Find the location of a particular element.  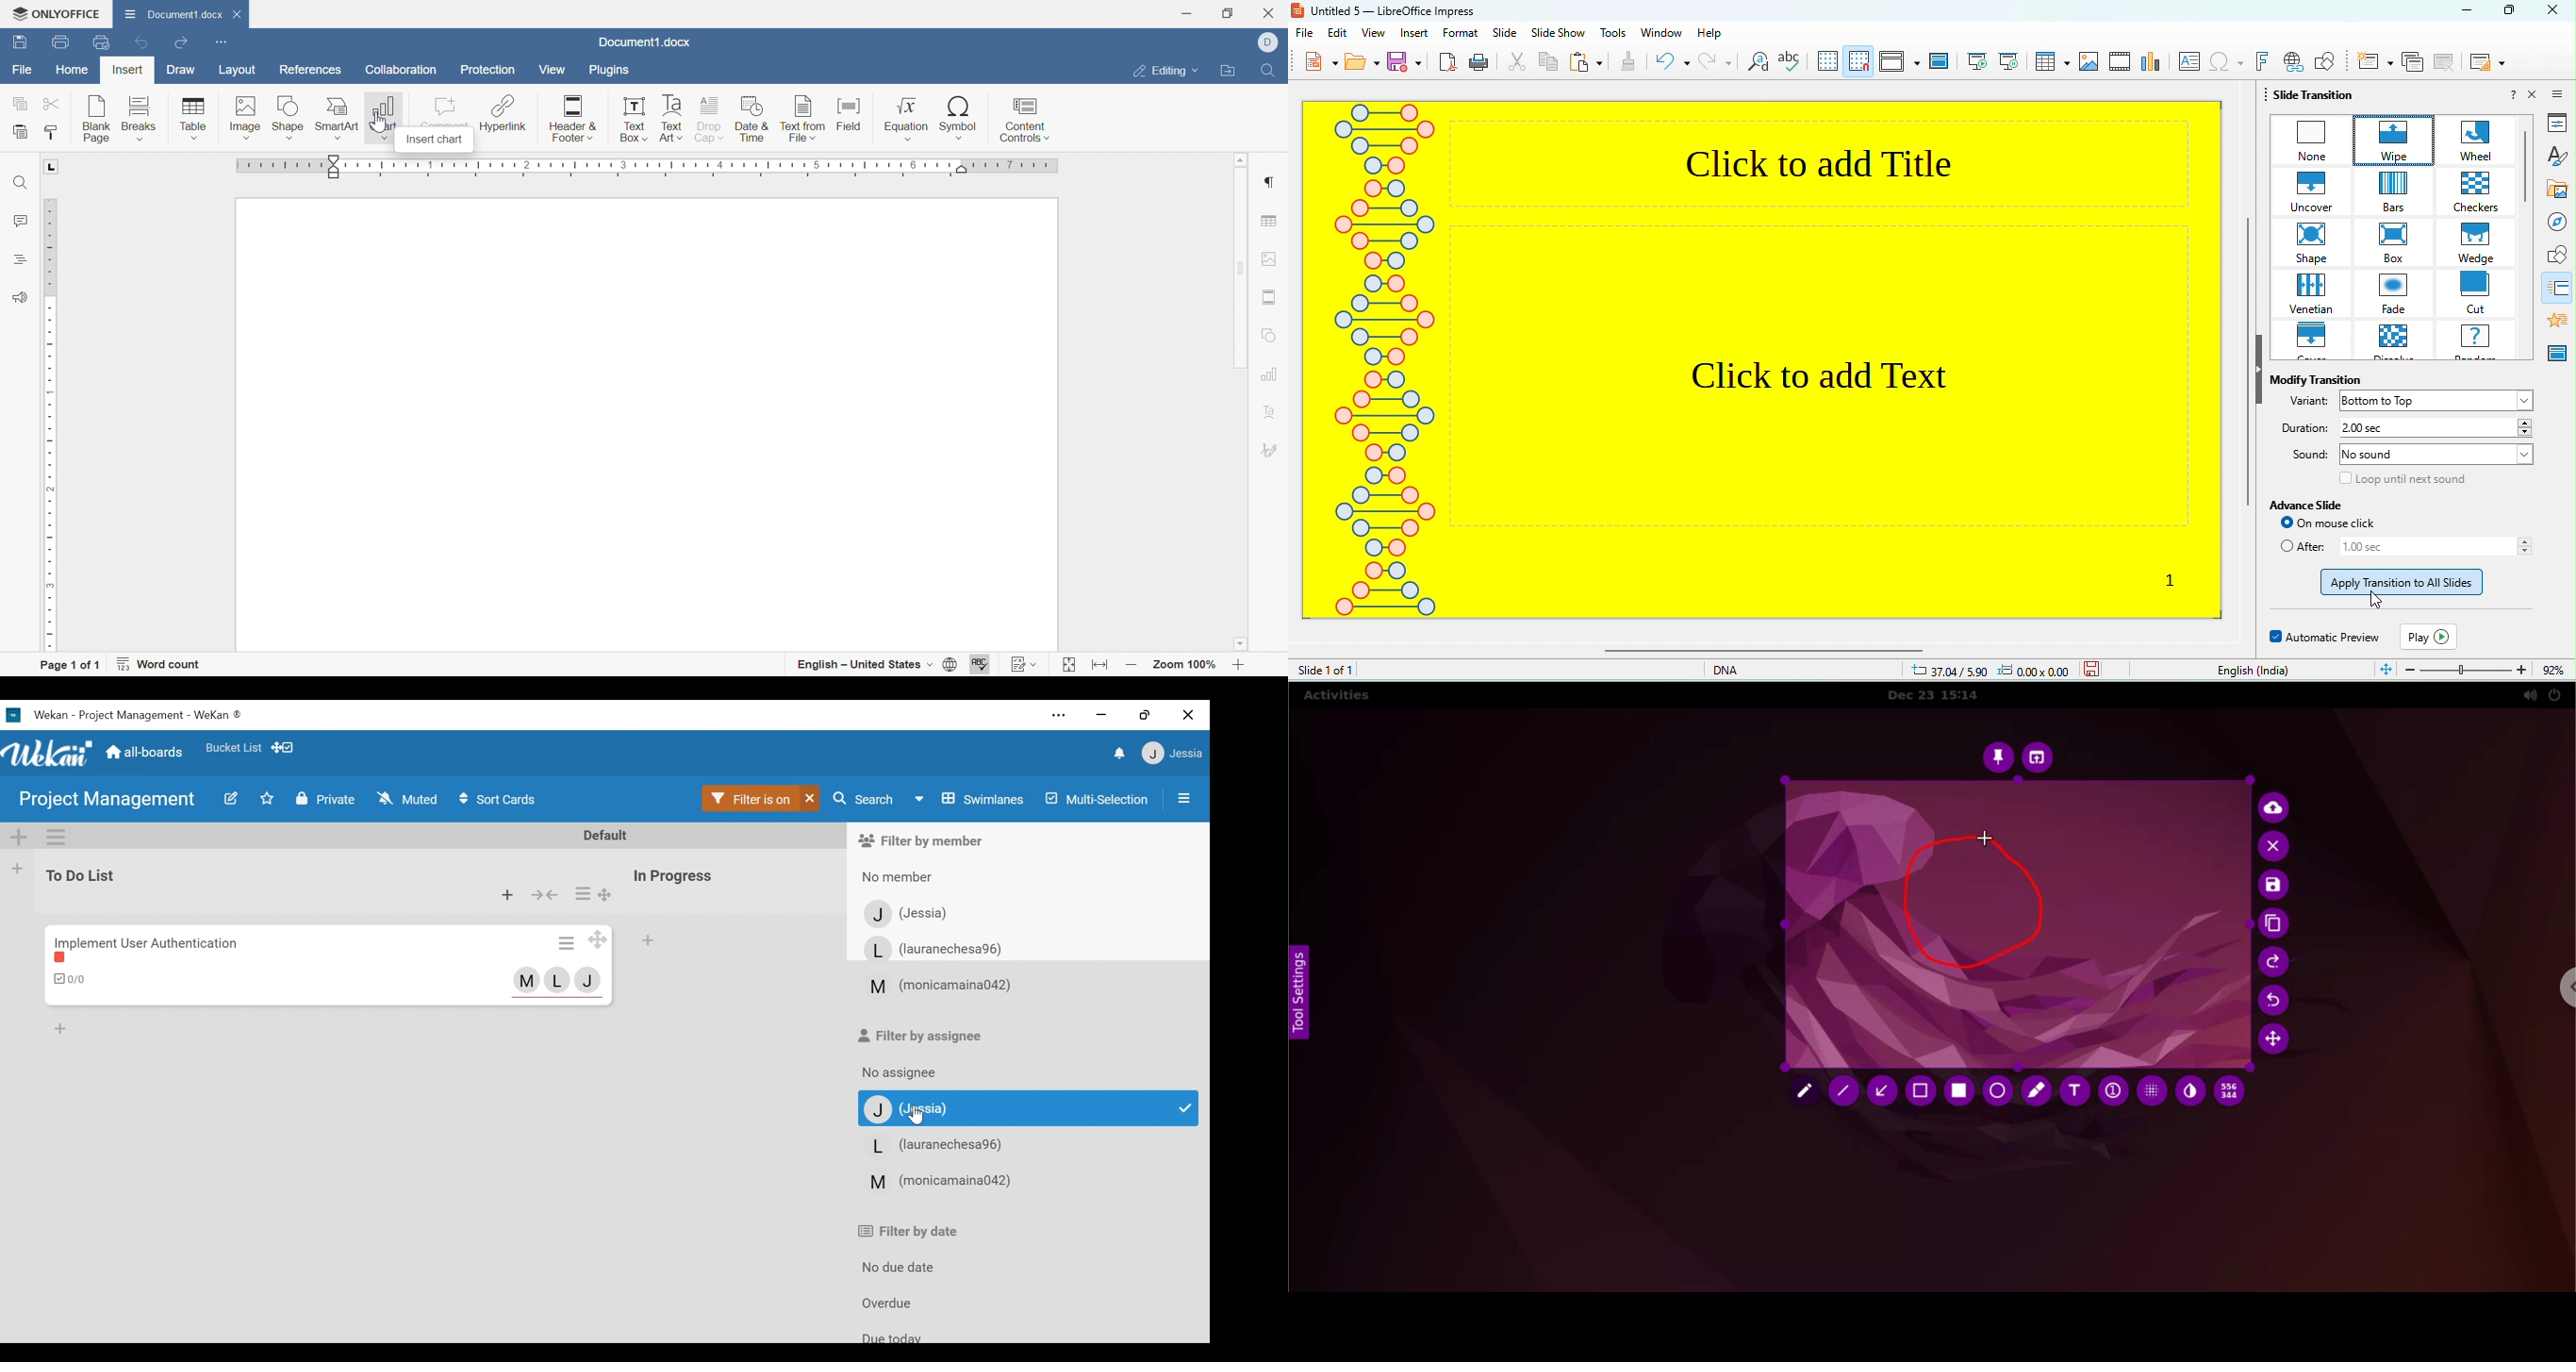

cursor is located at coordinates (383, 132).